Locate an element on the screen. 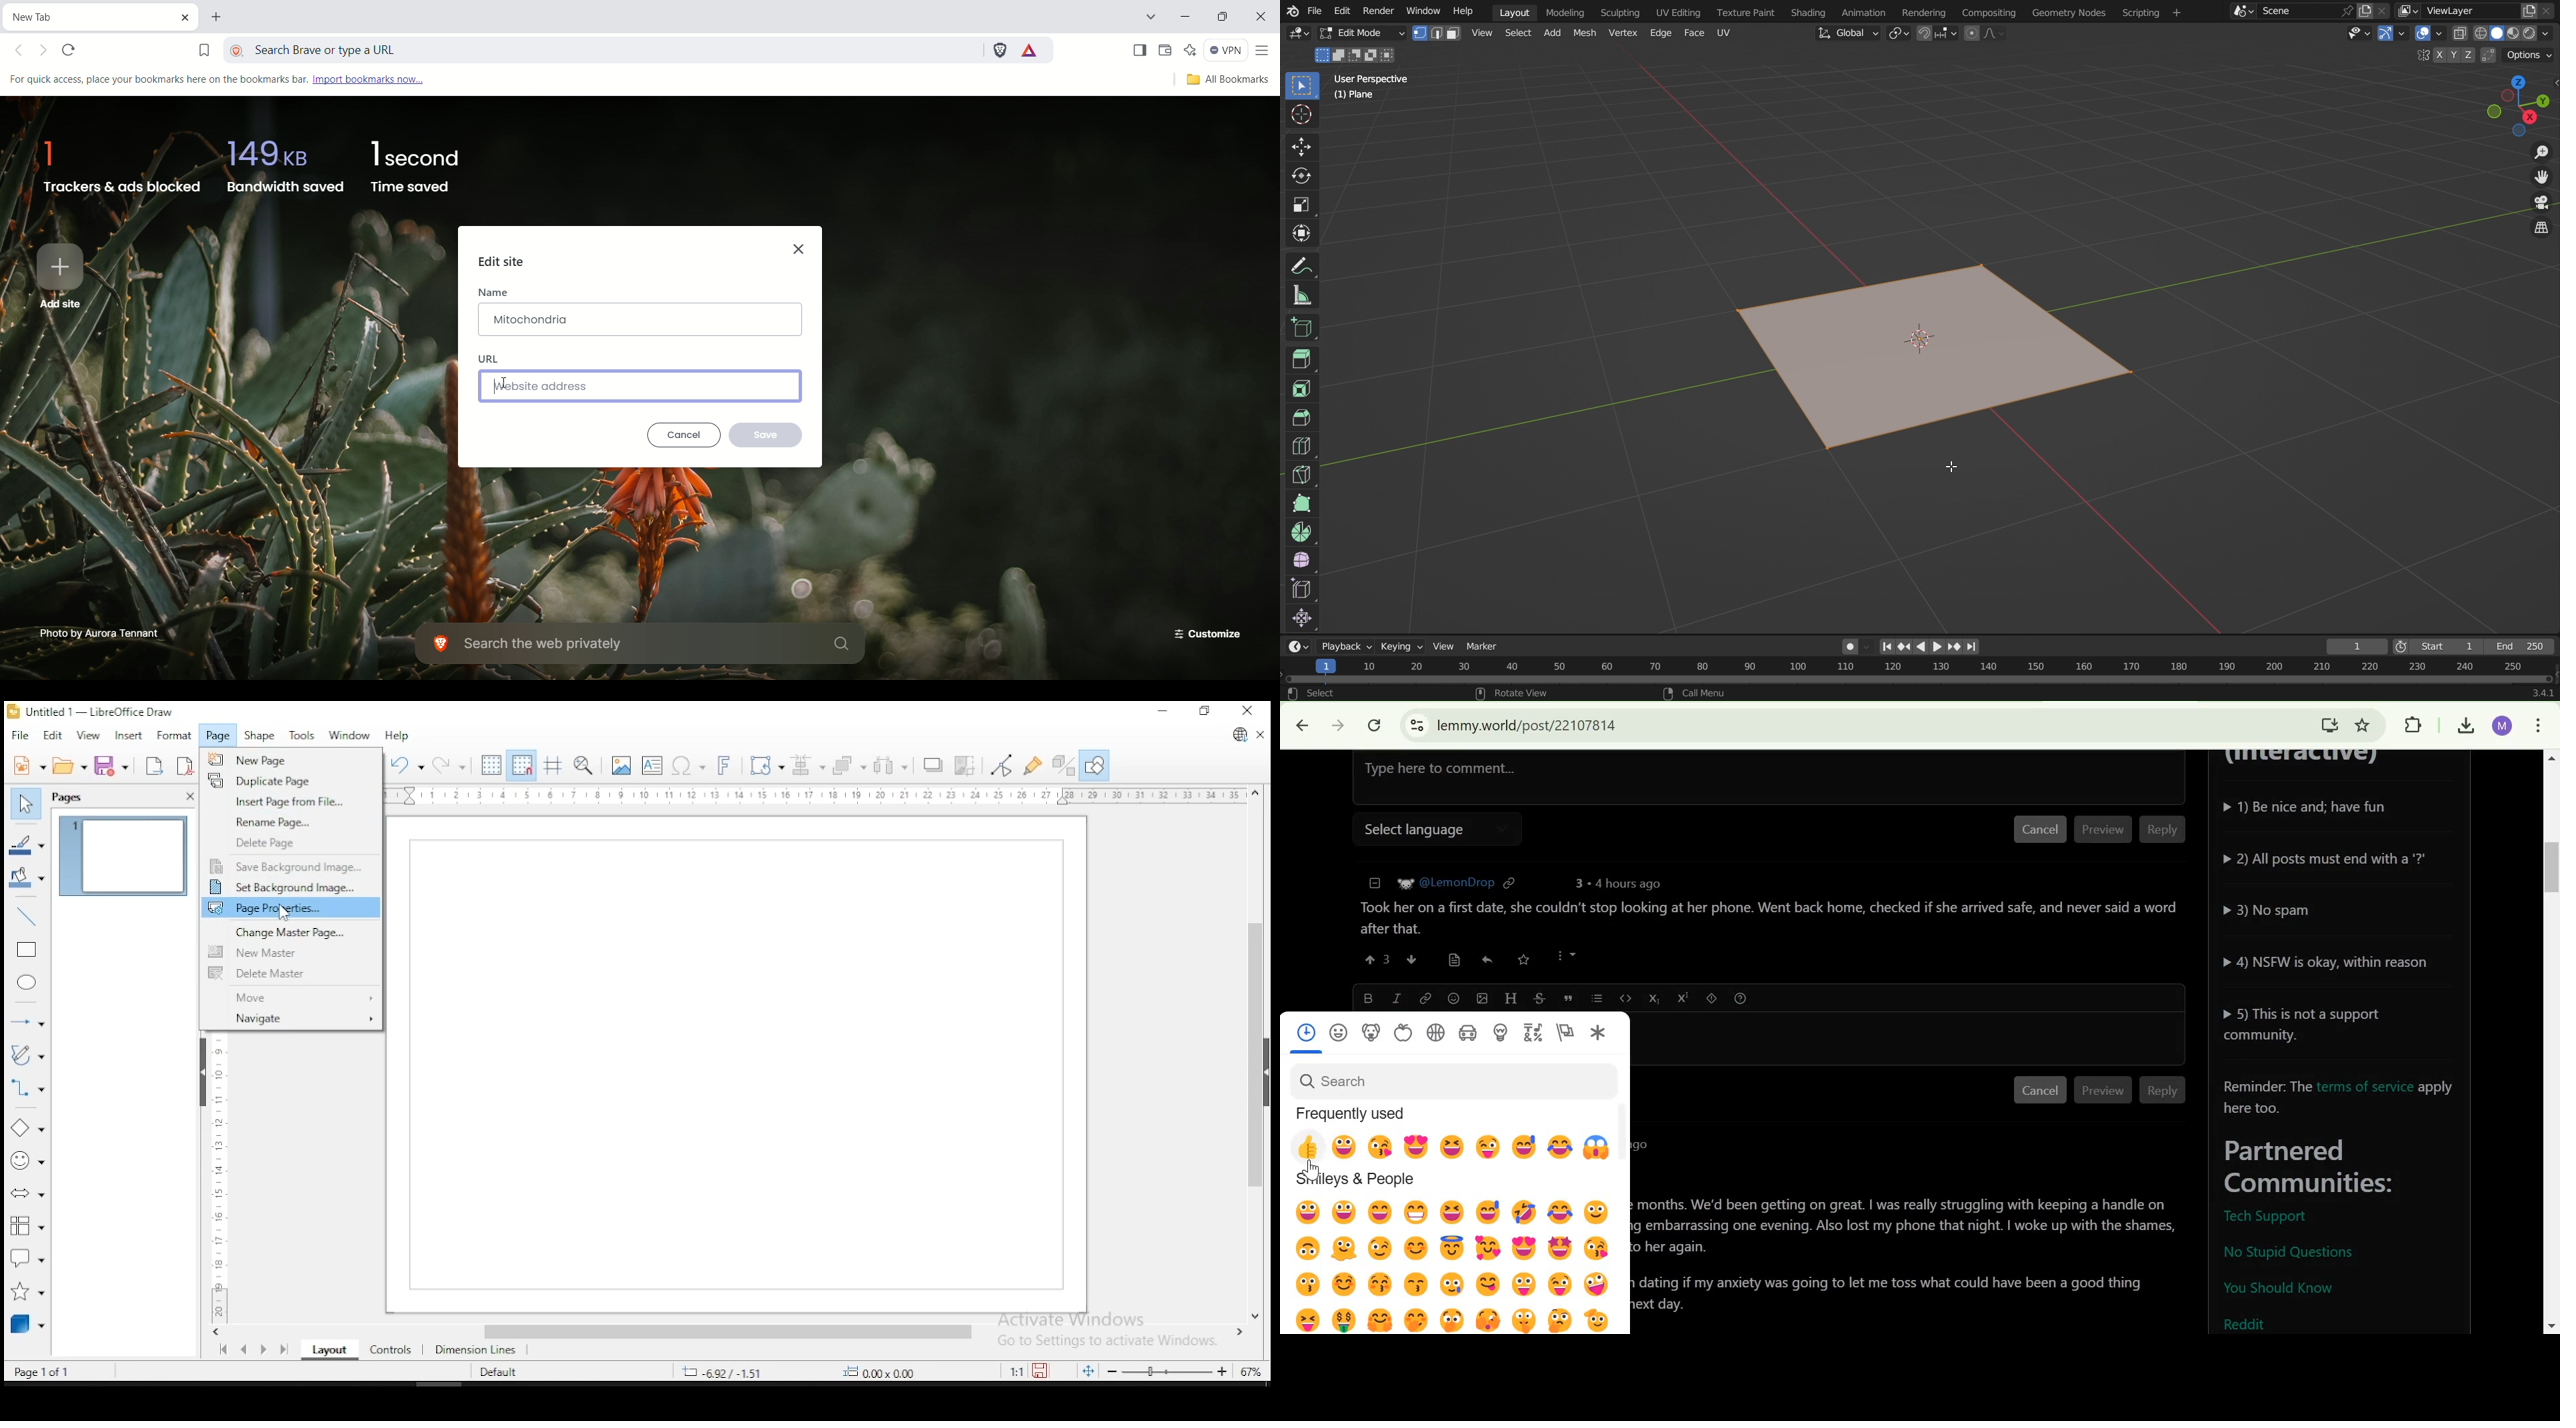  close is located at coordinates (2384, 9).